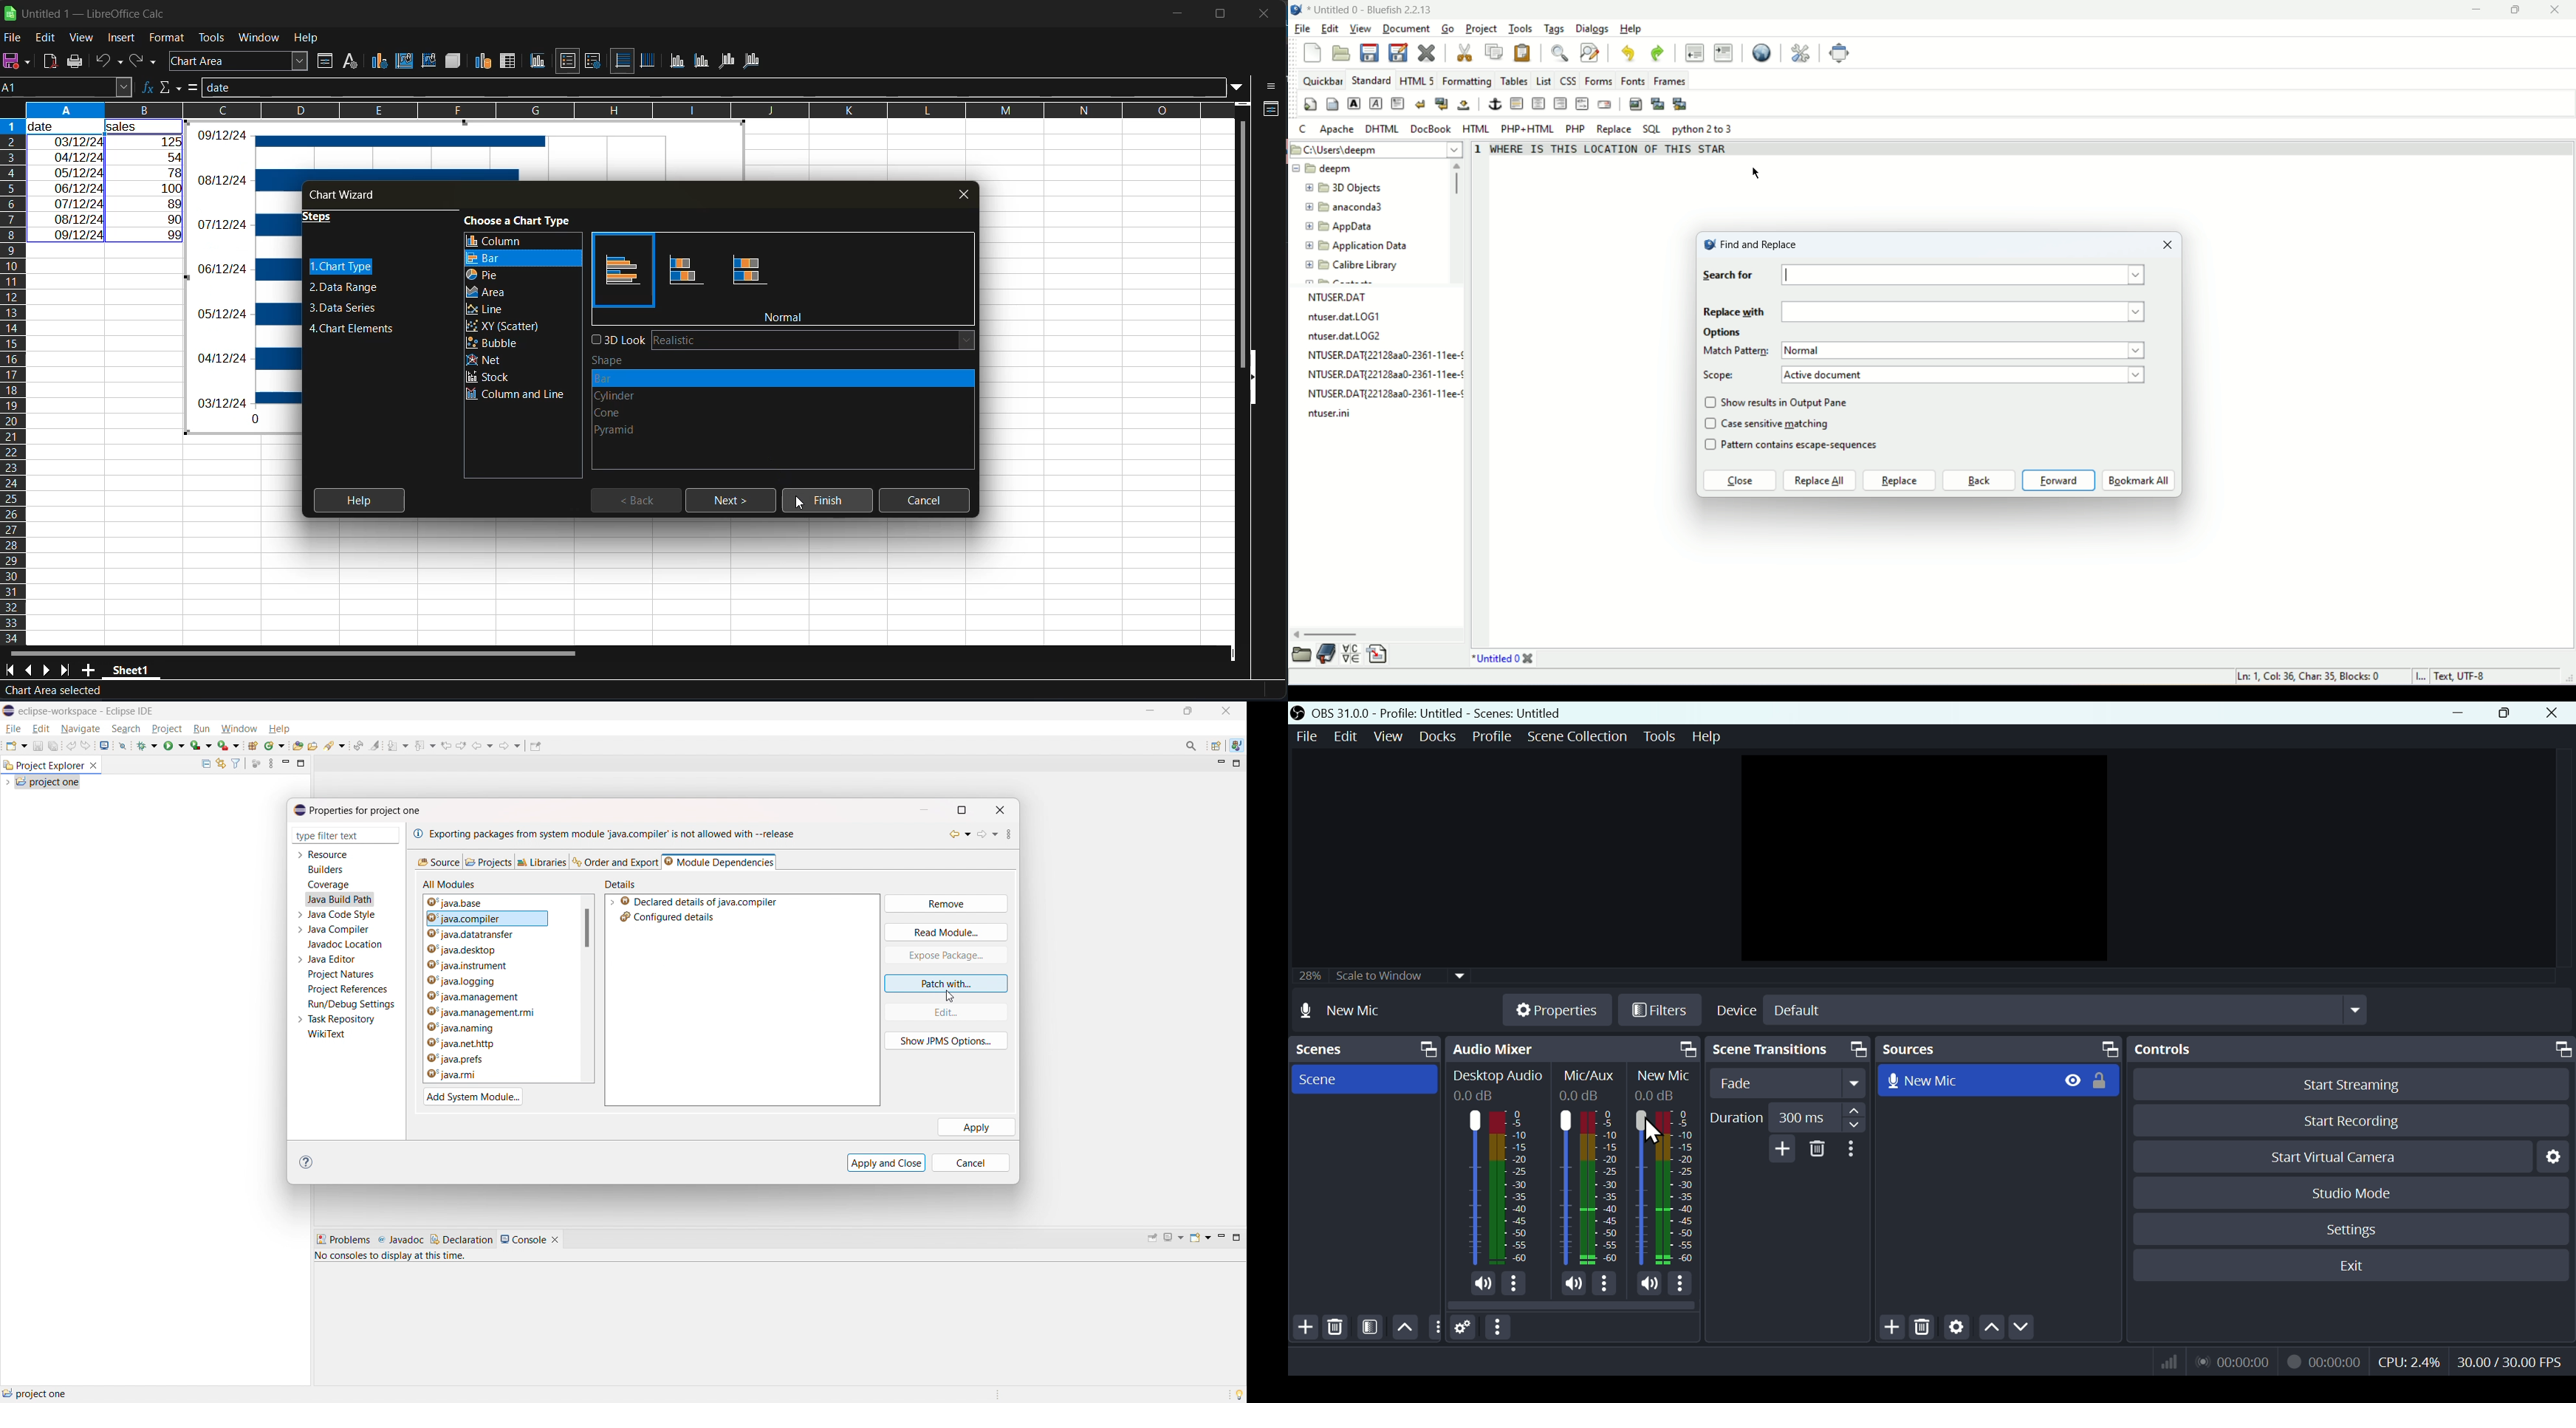  Describe the element at coordinates (325, 870) in the screenshot. I see `builders` at that location.